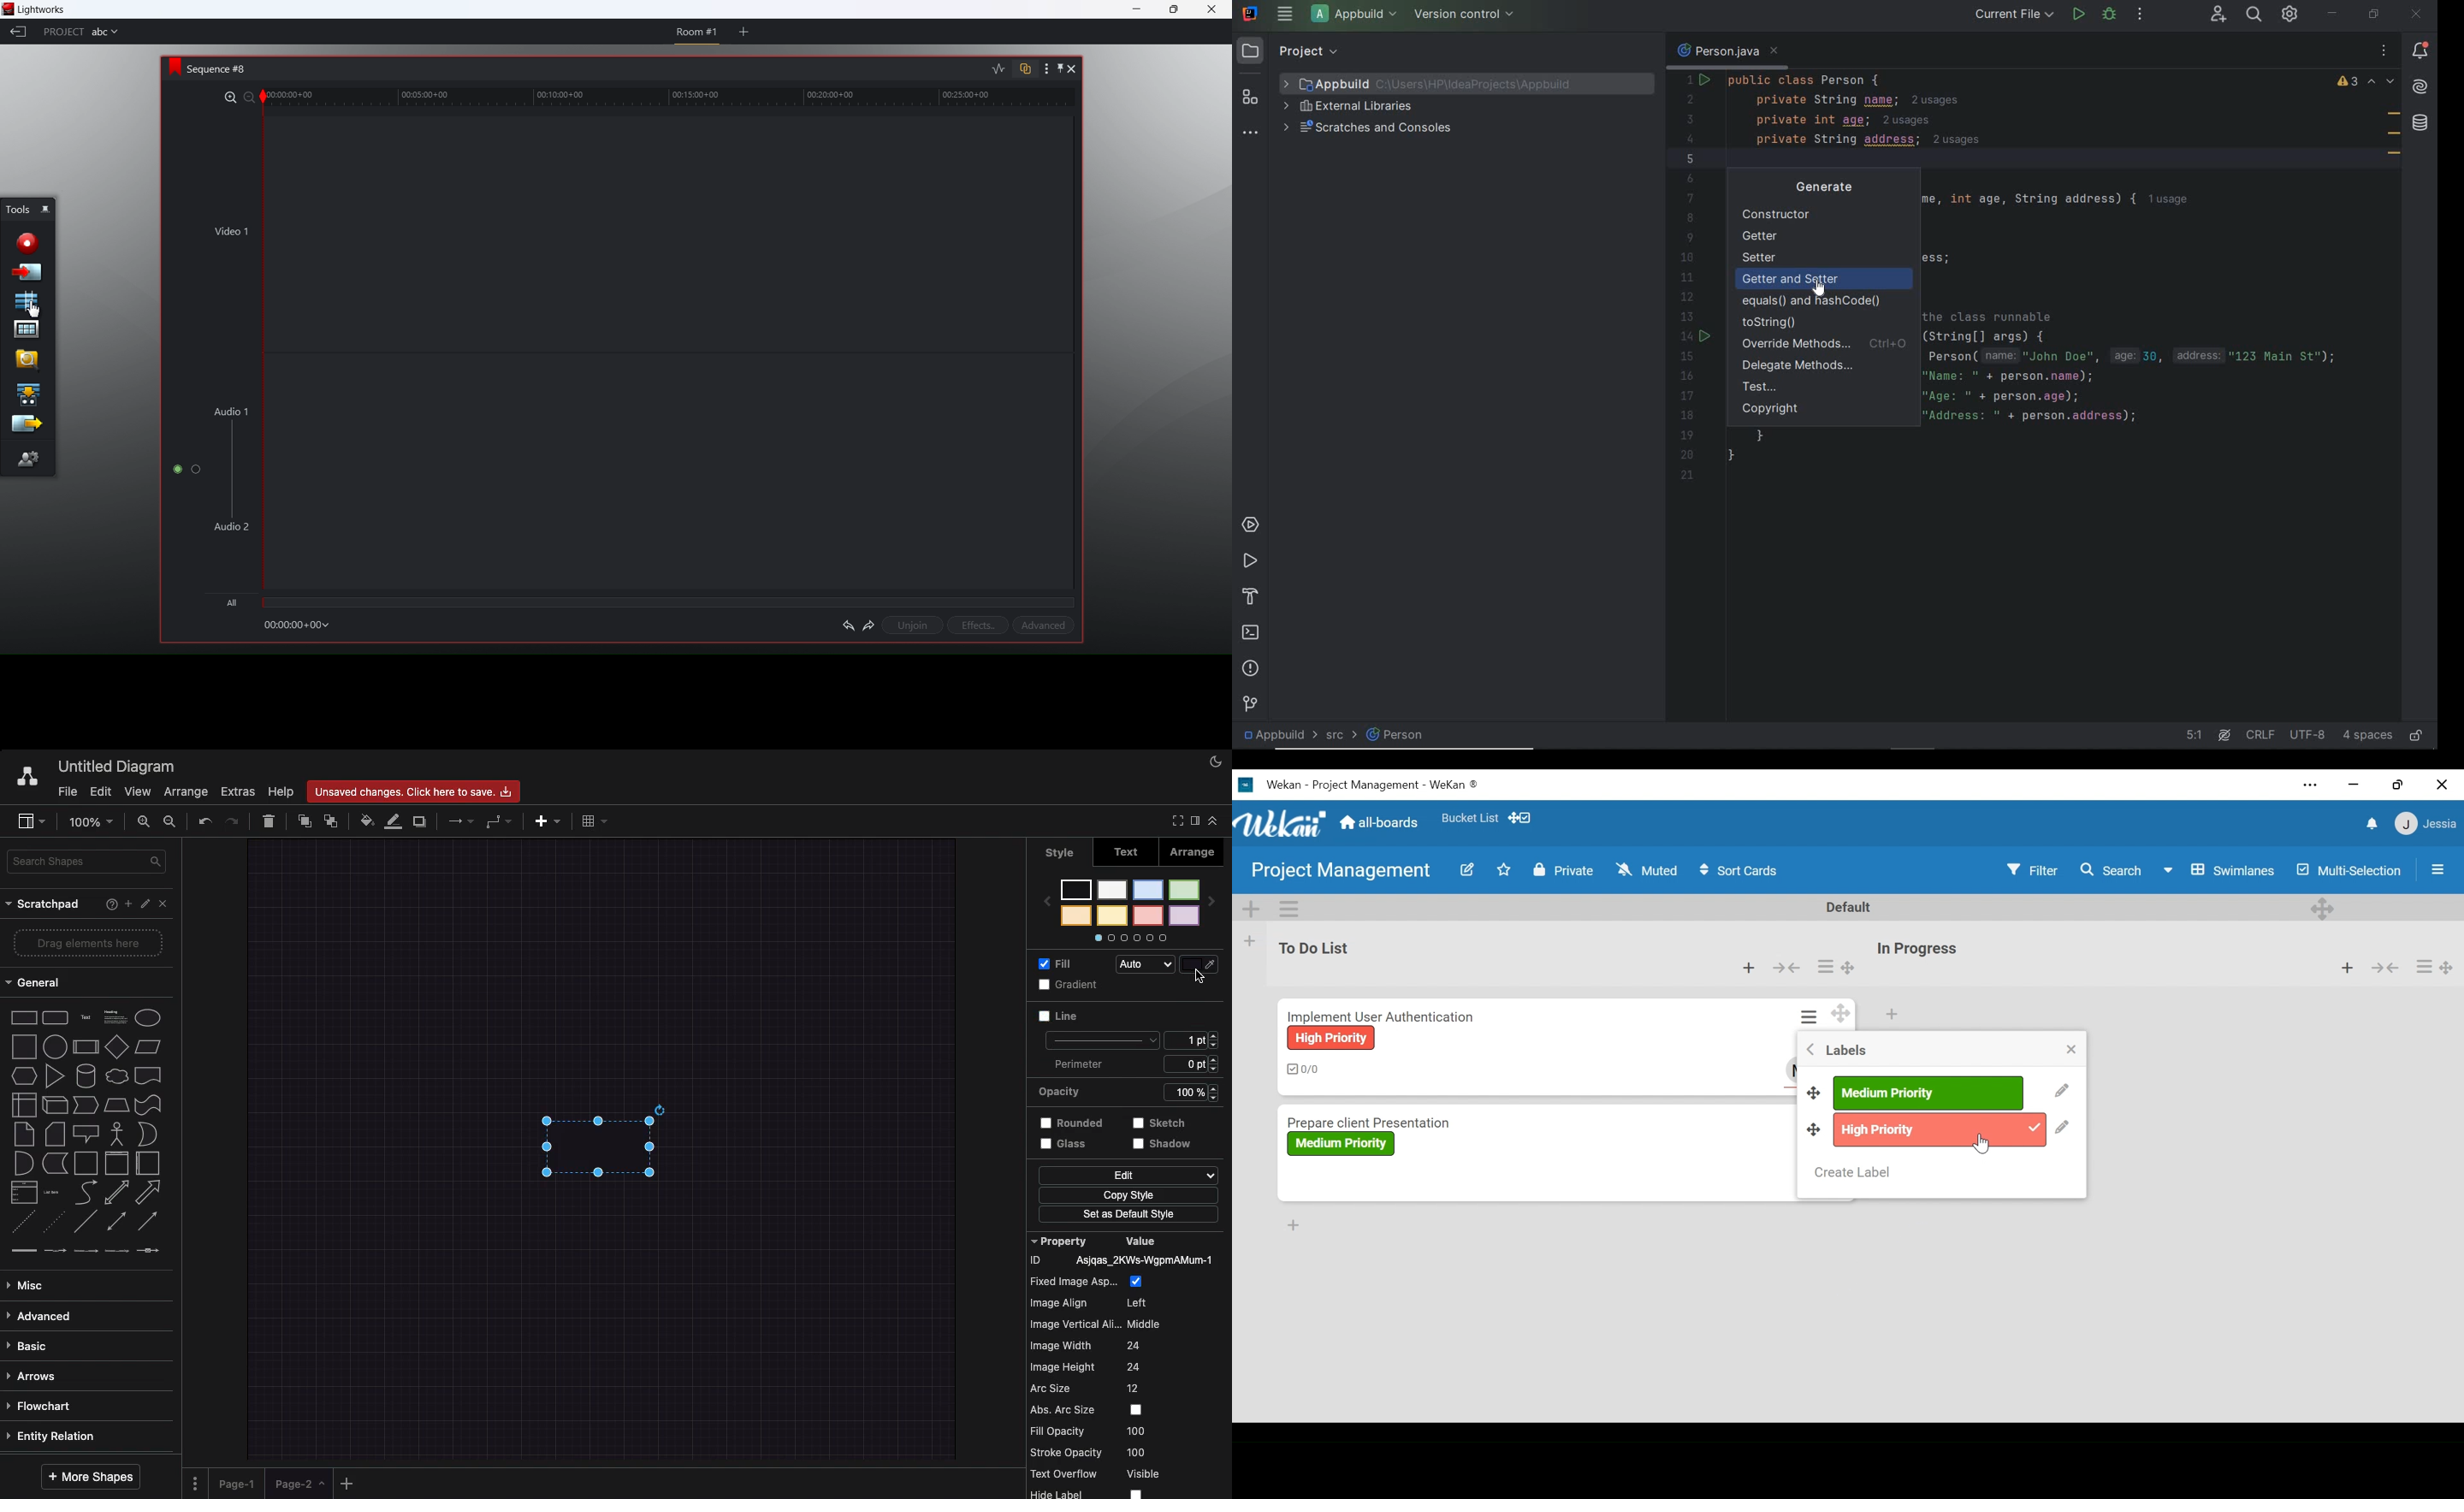 This screenshot has height=1512, width=2464. Describe the element at coordinates (867, 624) in the screenshot. I see `redo` at that location.